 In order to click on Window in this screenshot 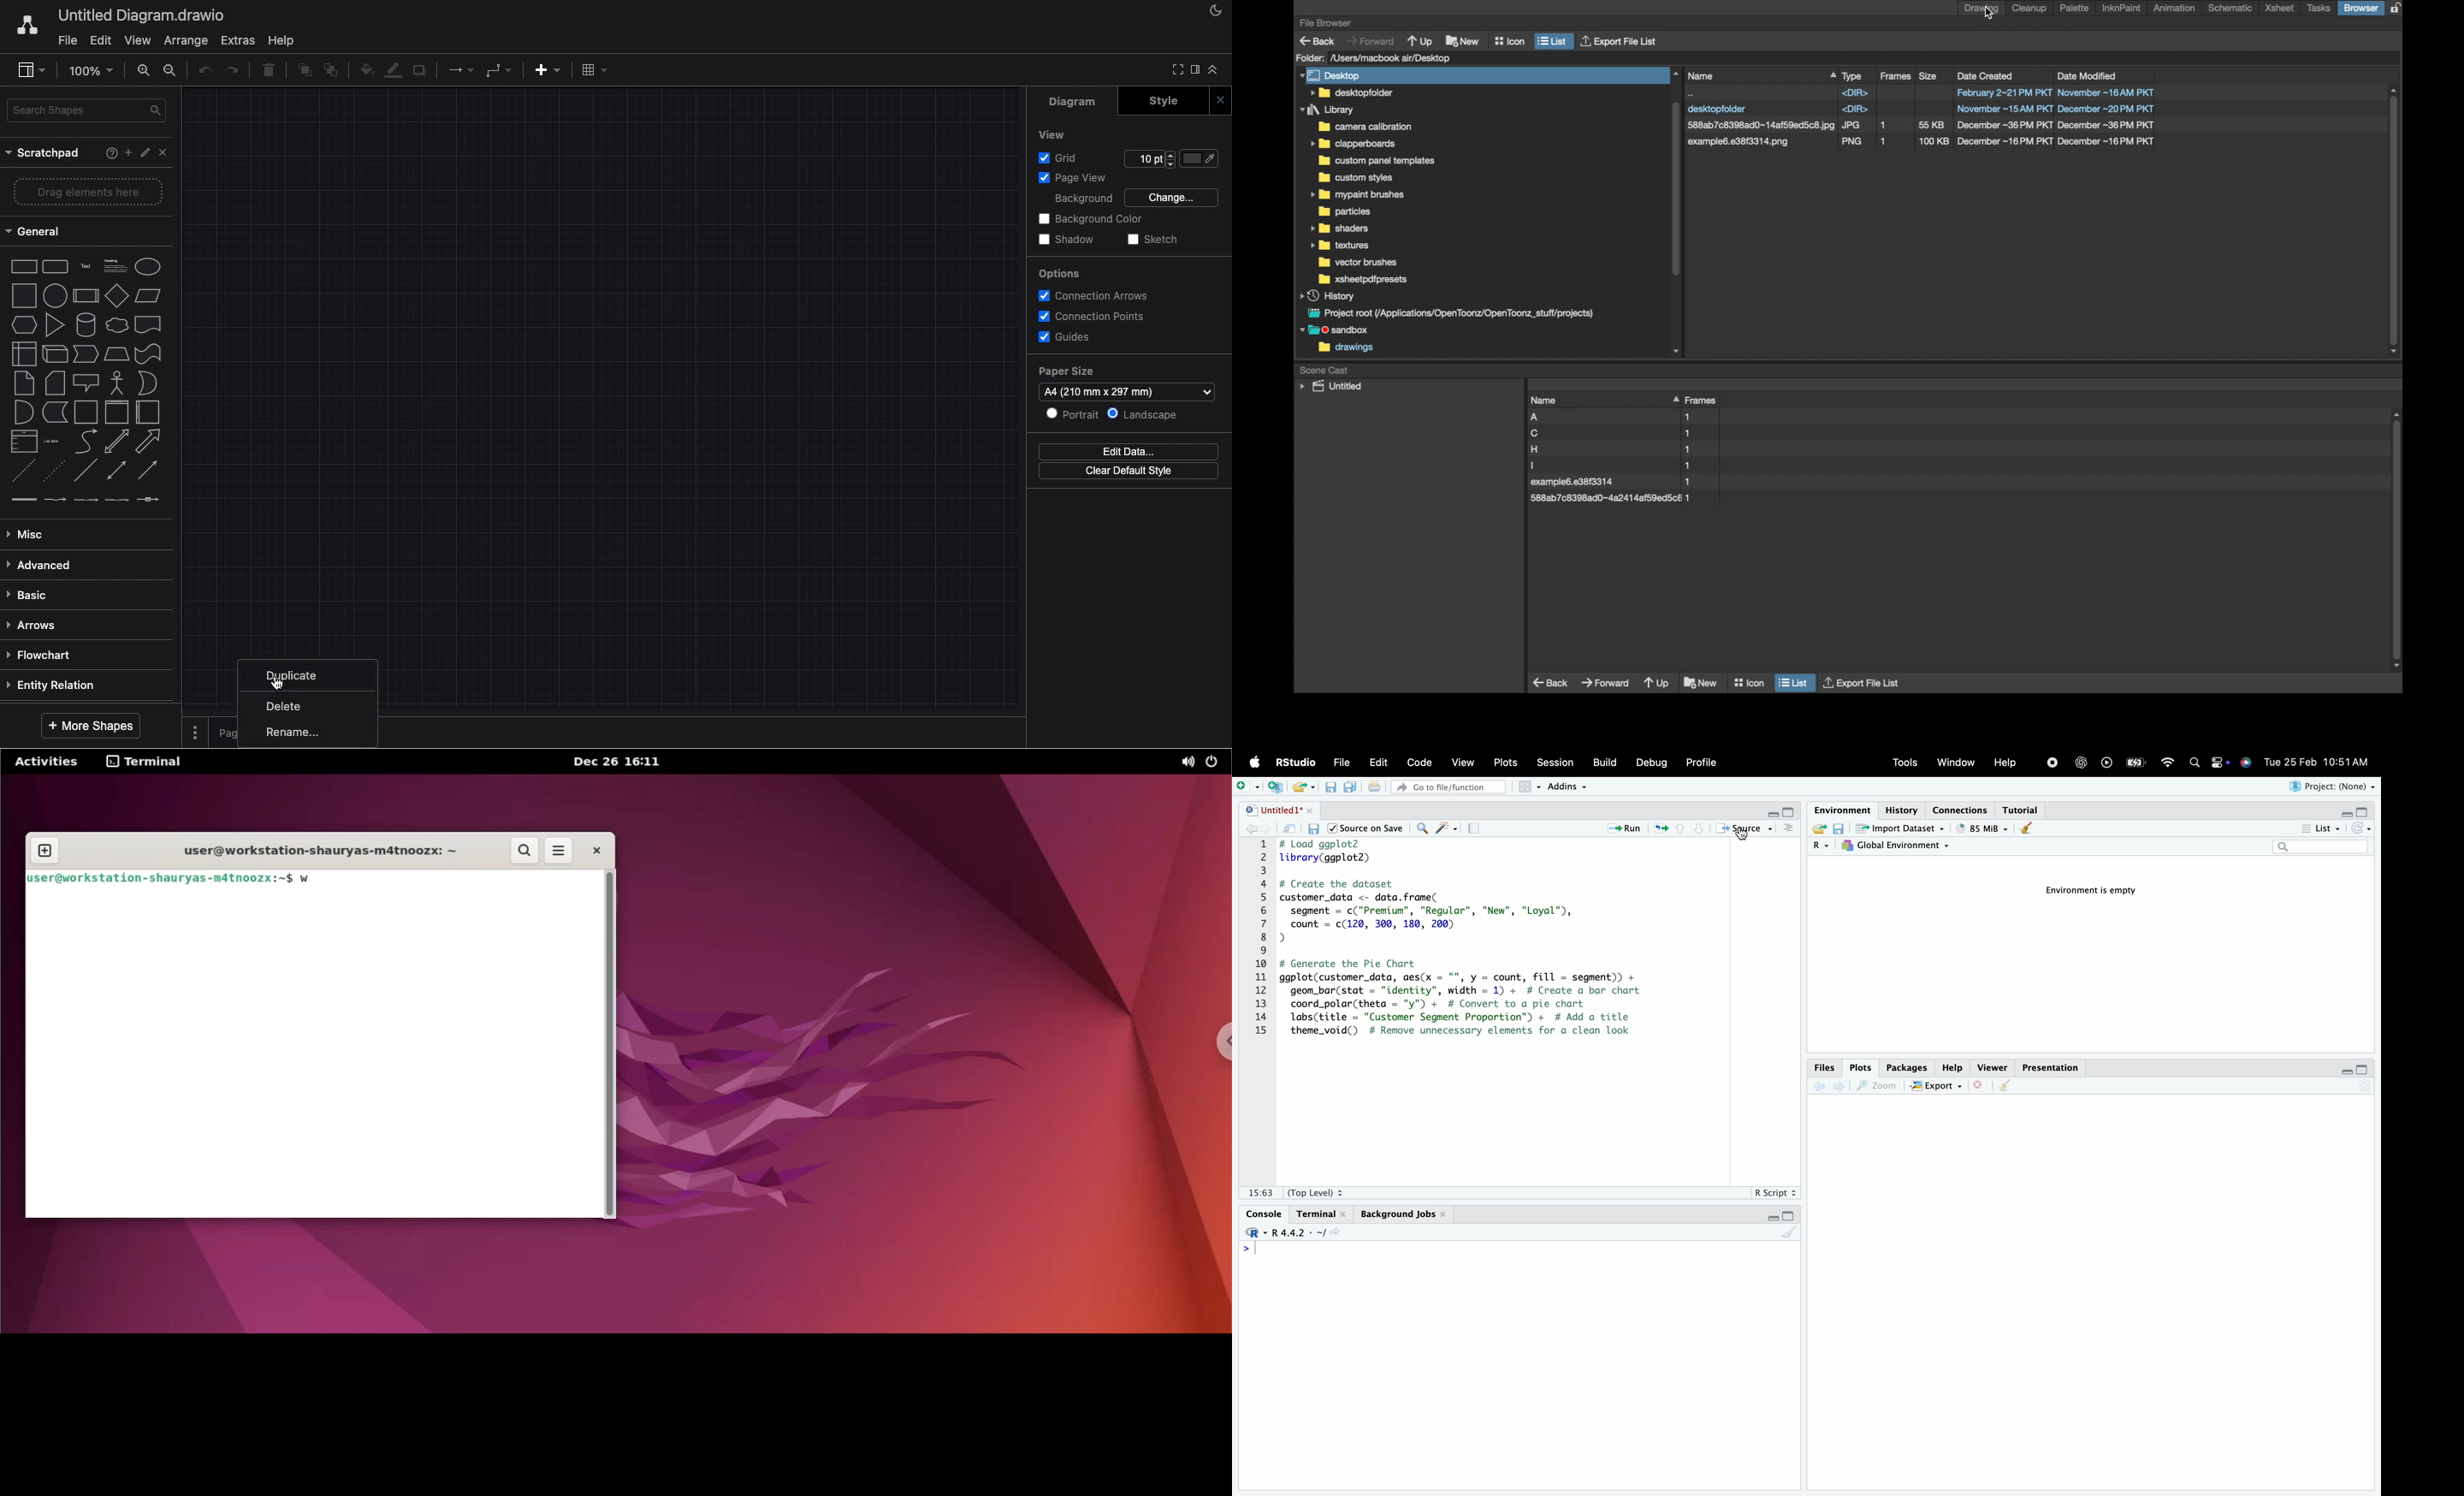, I will do `click(1955, 762)`.